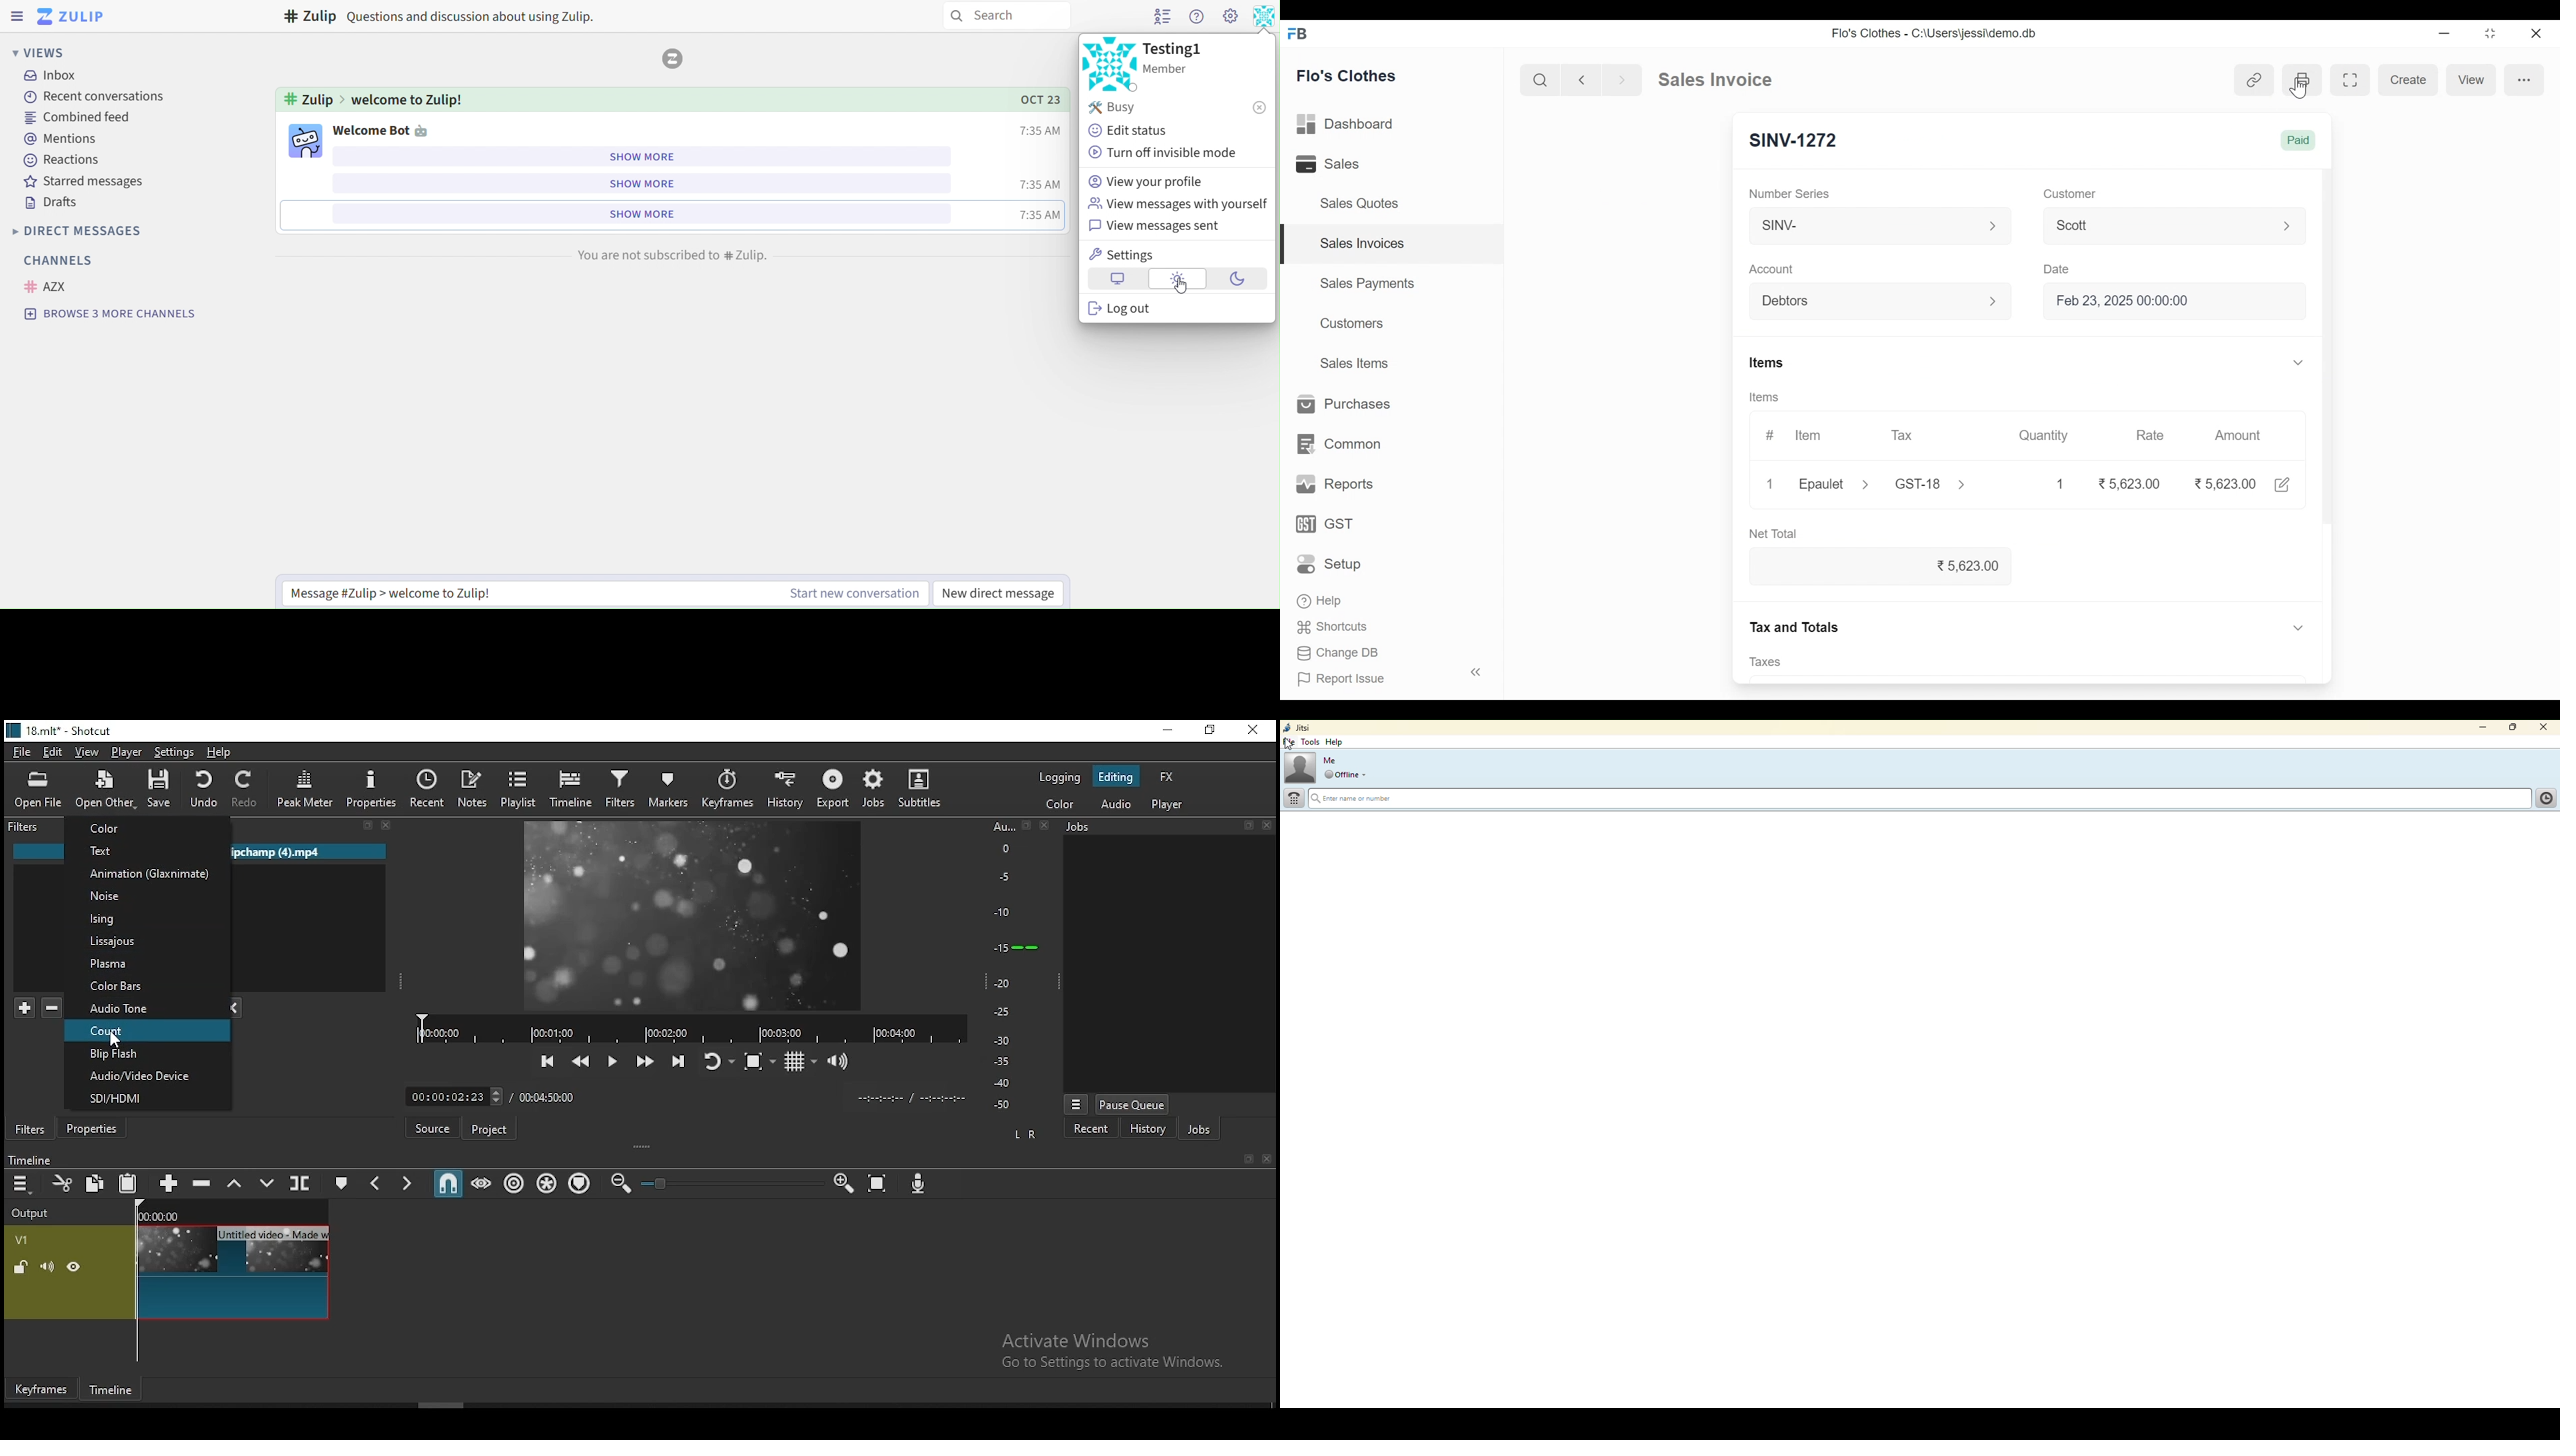 The image size is (2576, 1456). I want to click on ripple markers, so click(579, 1184).